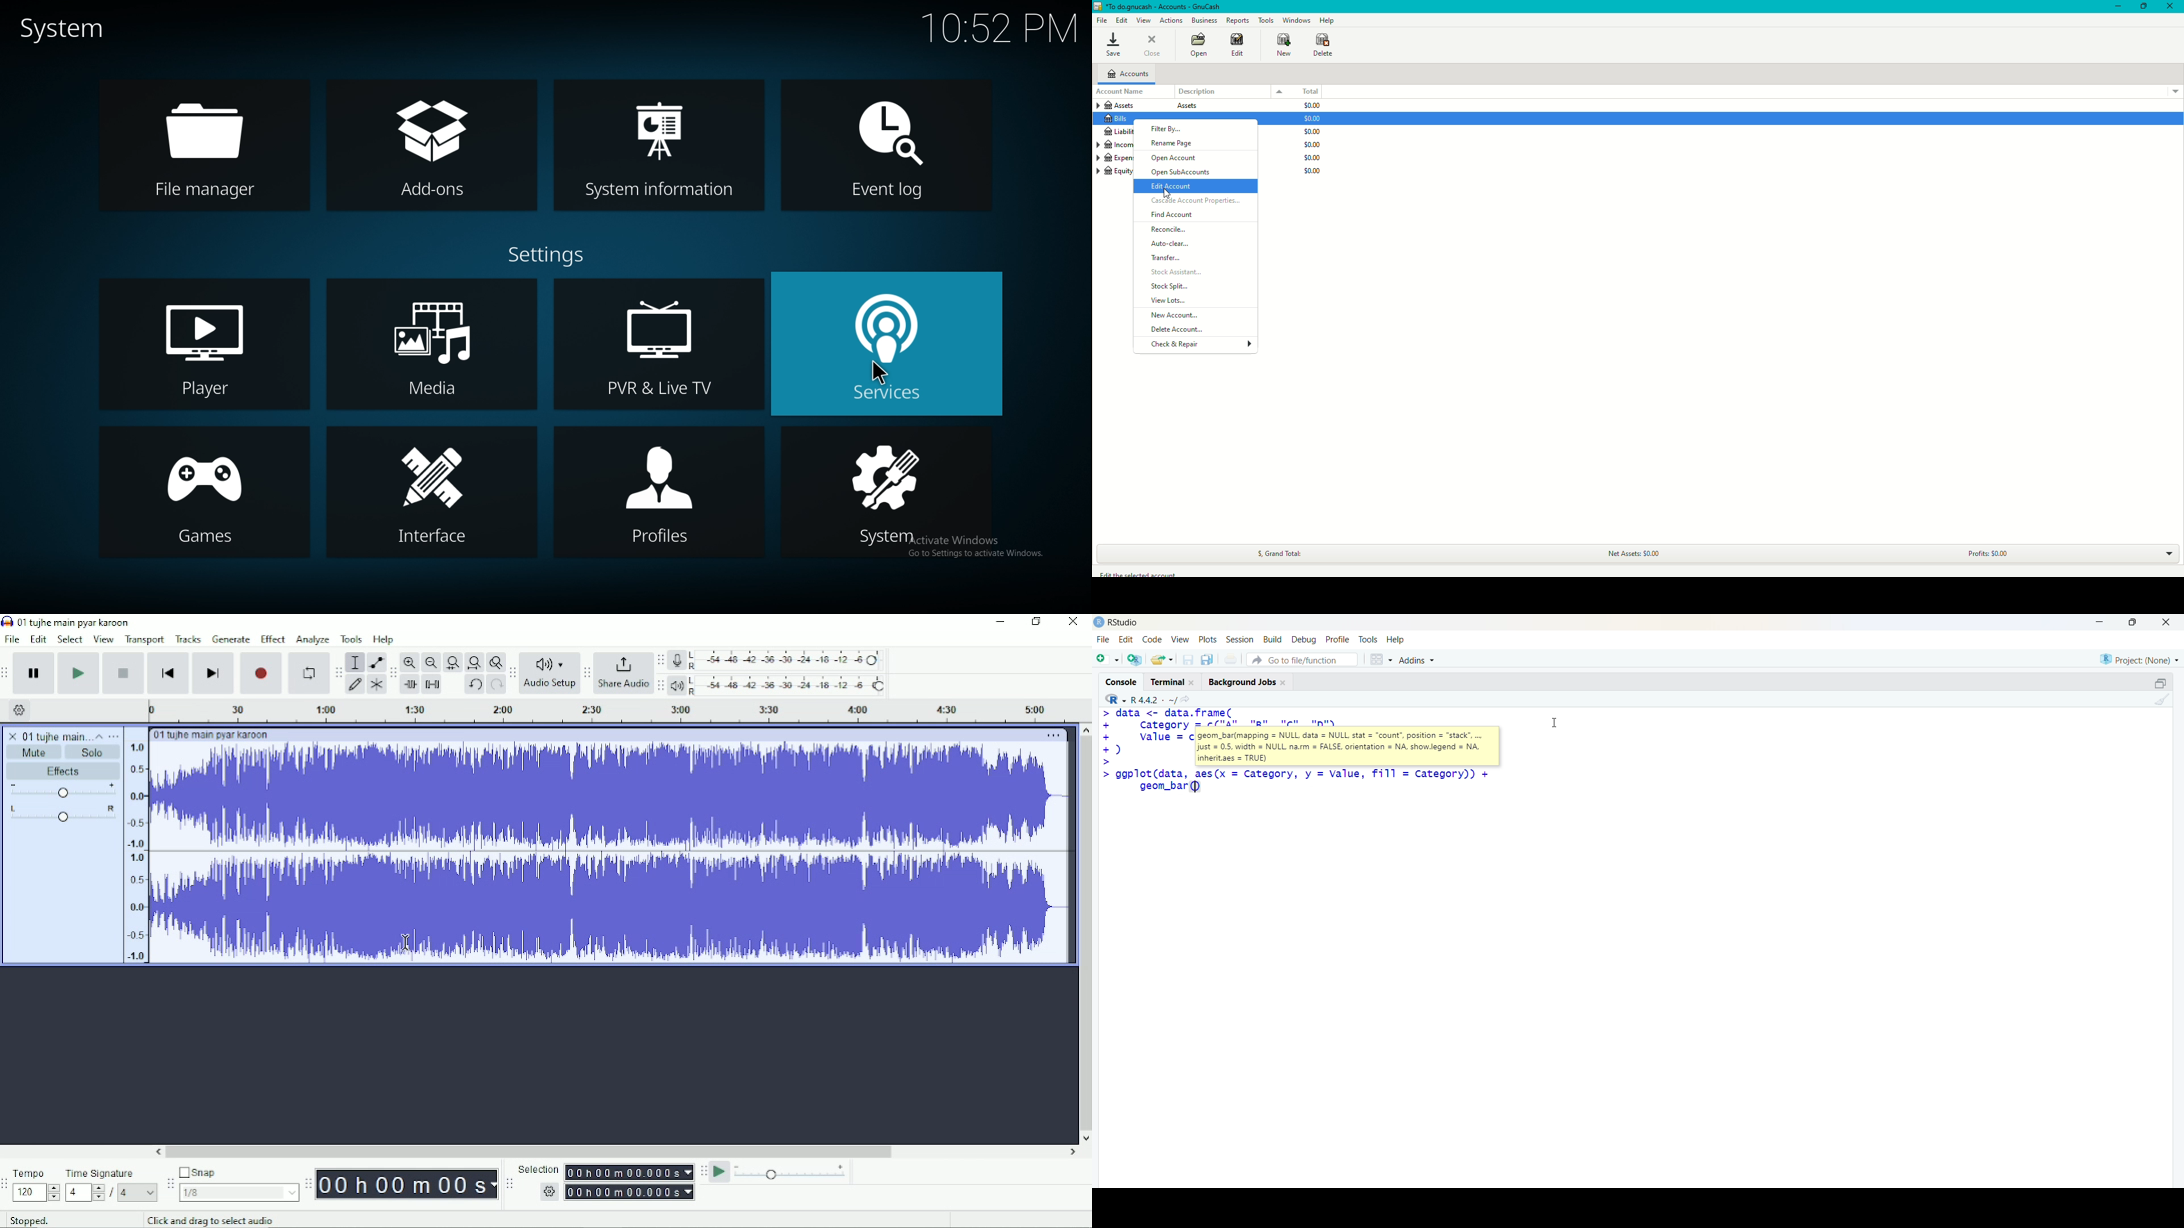 This screenshot has width=2184, height=1232. Describe the element at coordinates (1116, 699) in the screenshot. I see `R language` at that location.